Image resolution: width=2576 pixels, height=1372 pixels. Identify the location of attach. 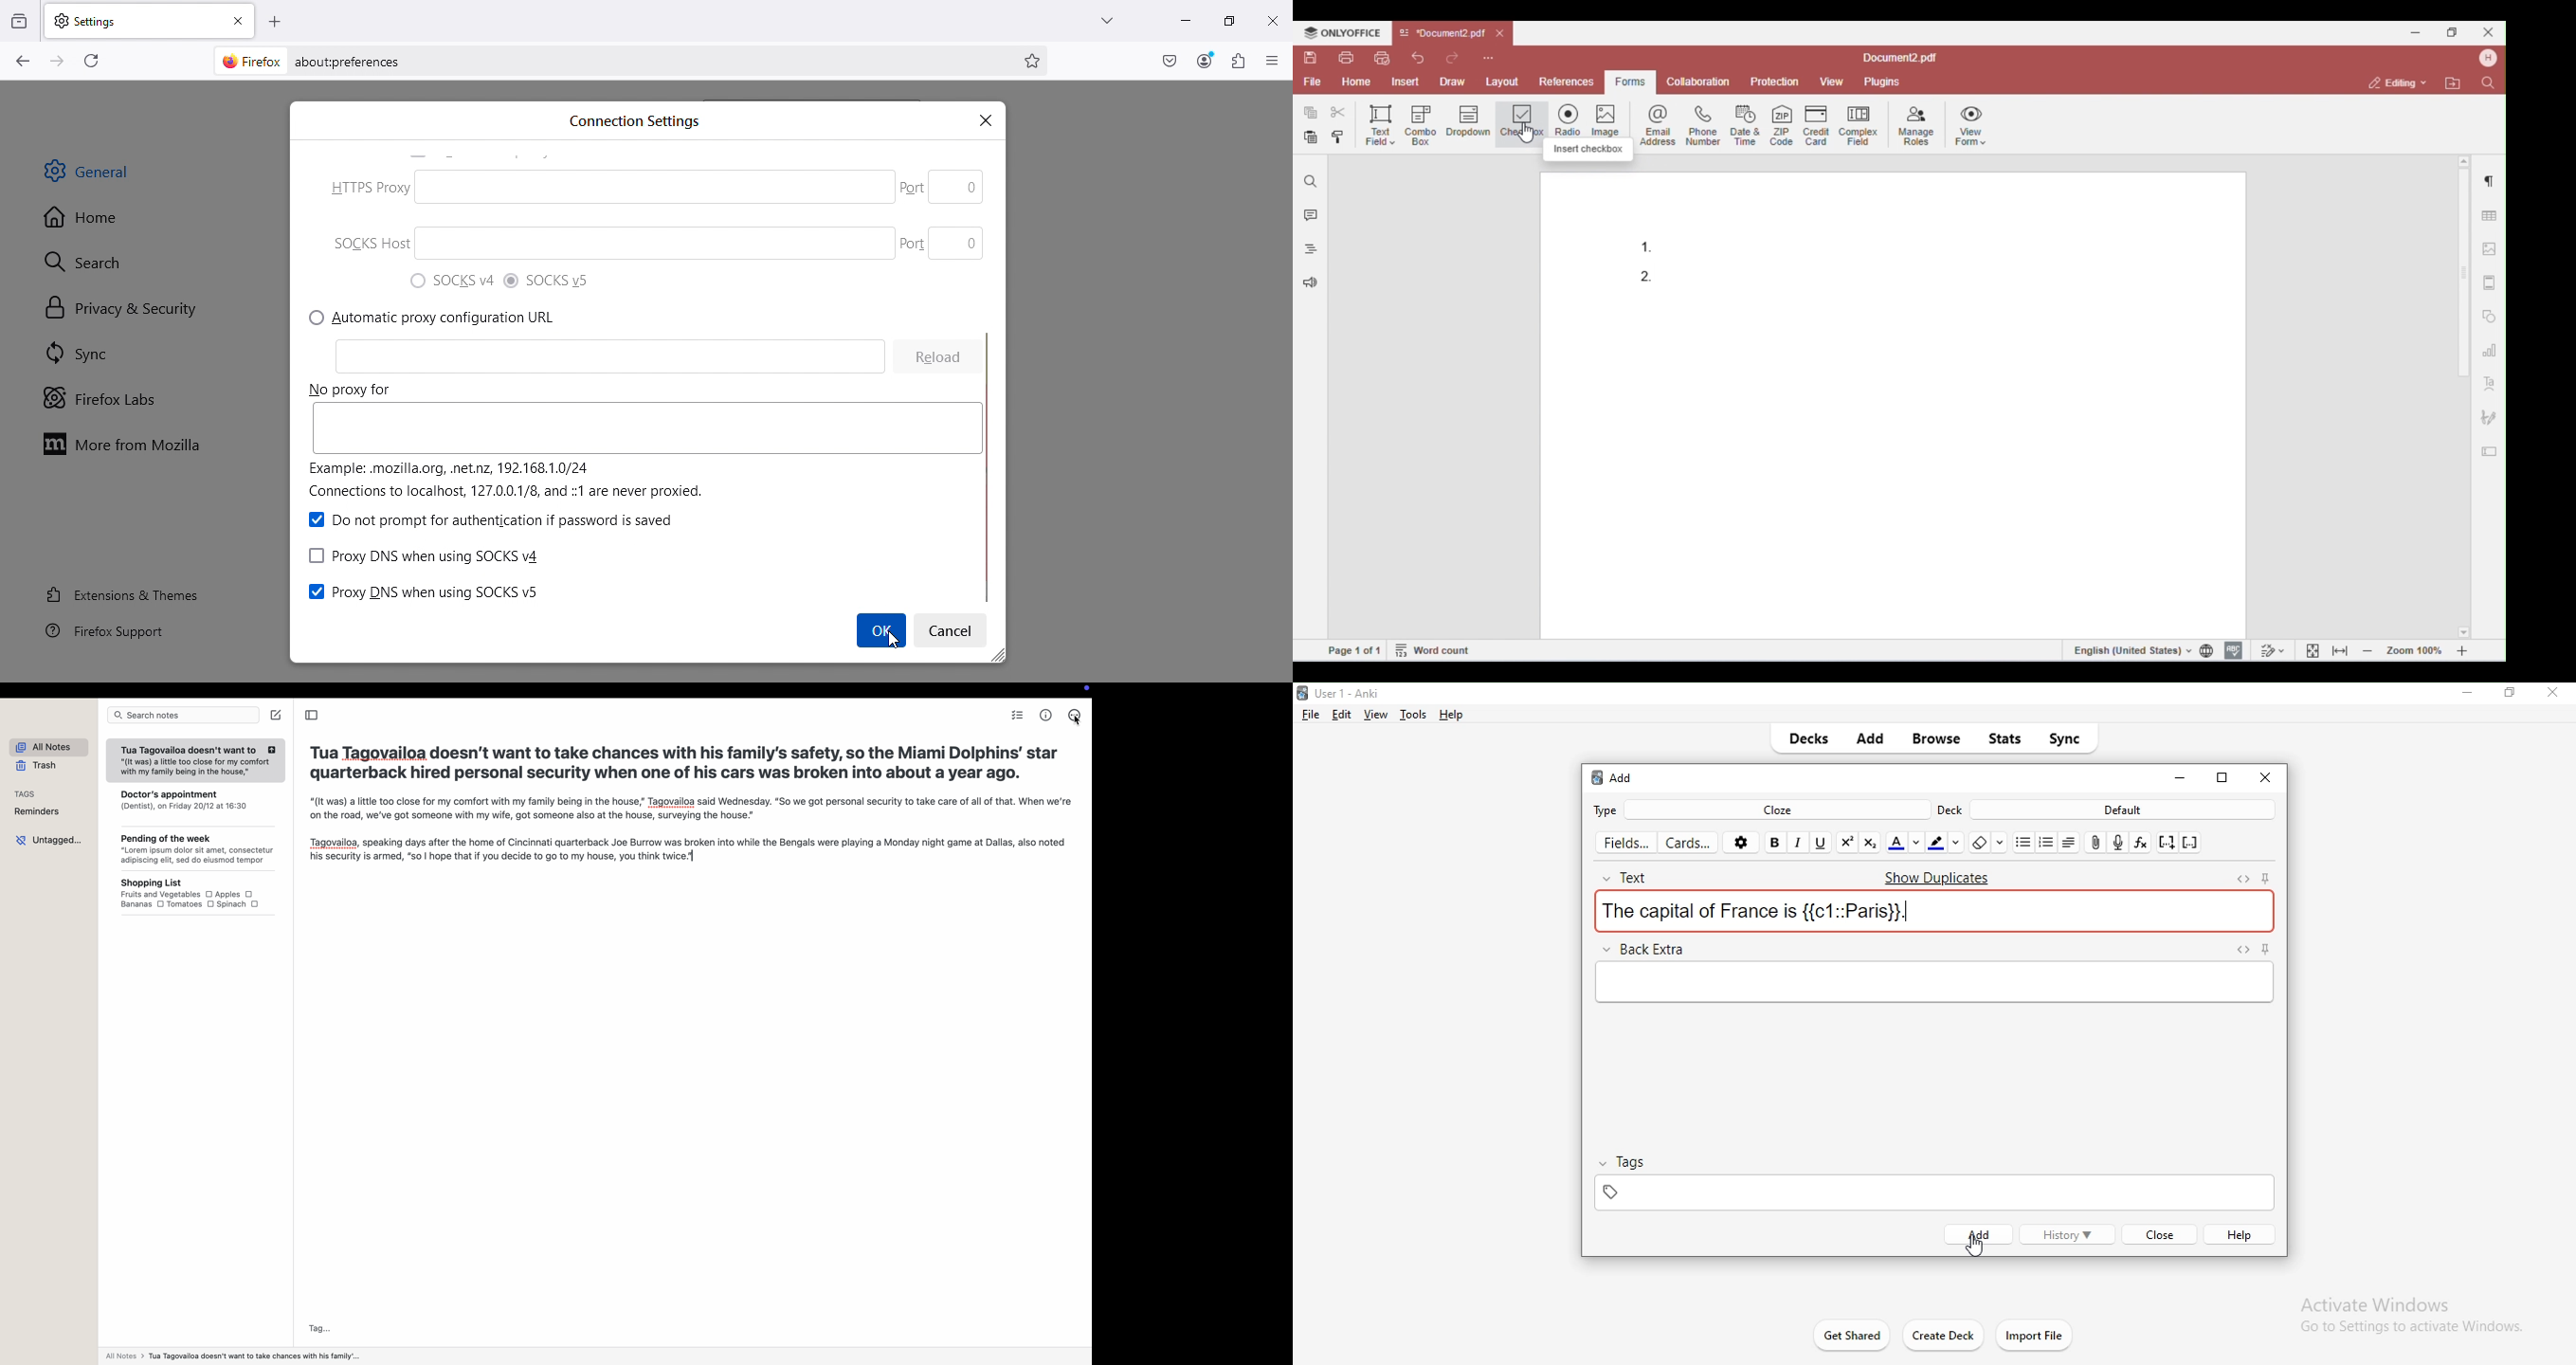
(2096, 843).